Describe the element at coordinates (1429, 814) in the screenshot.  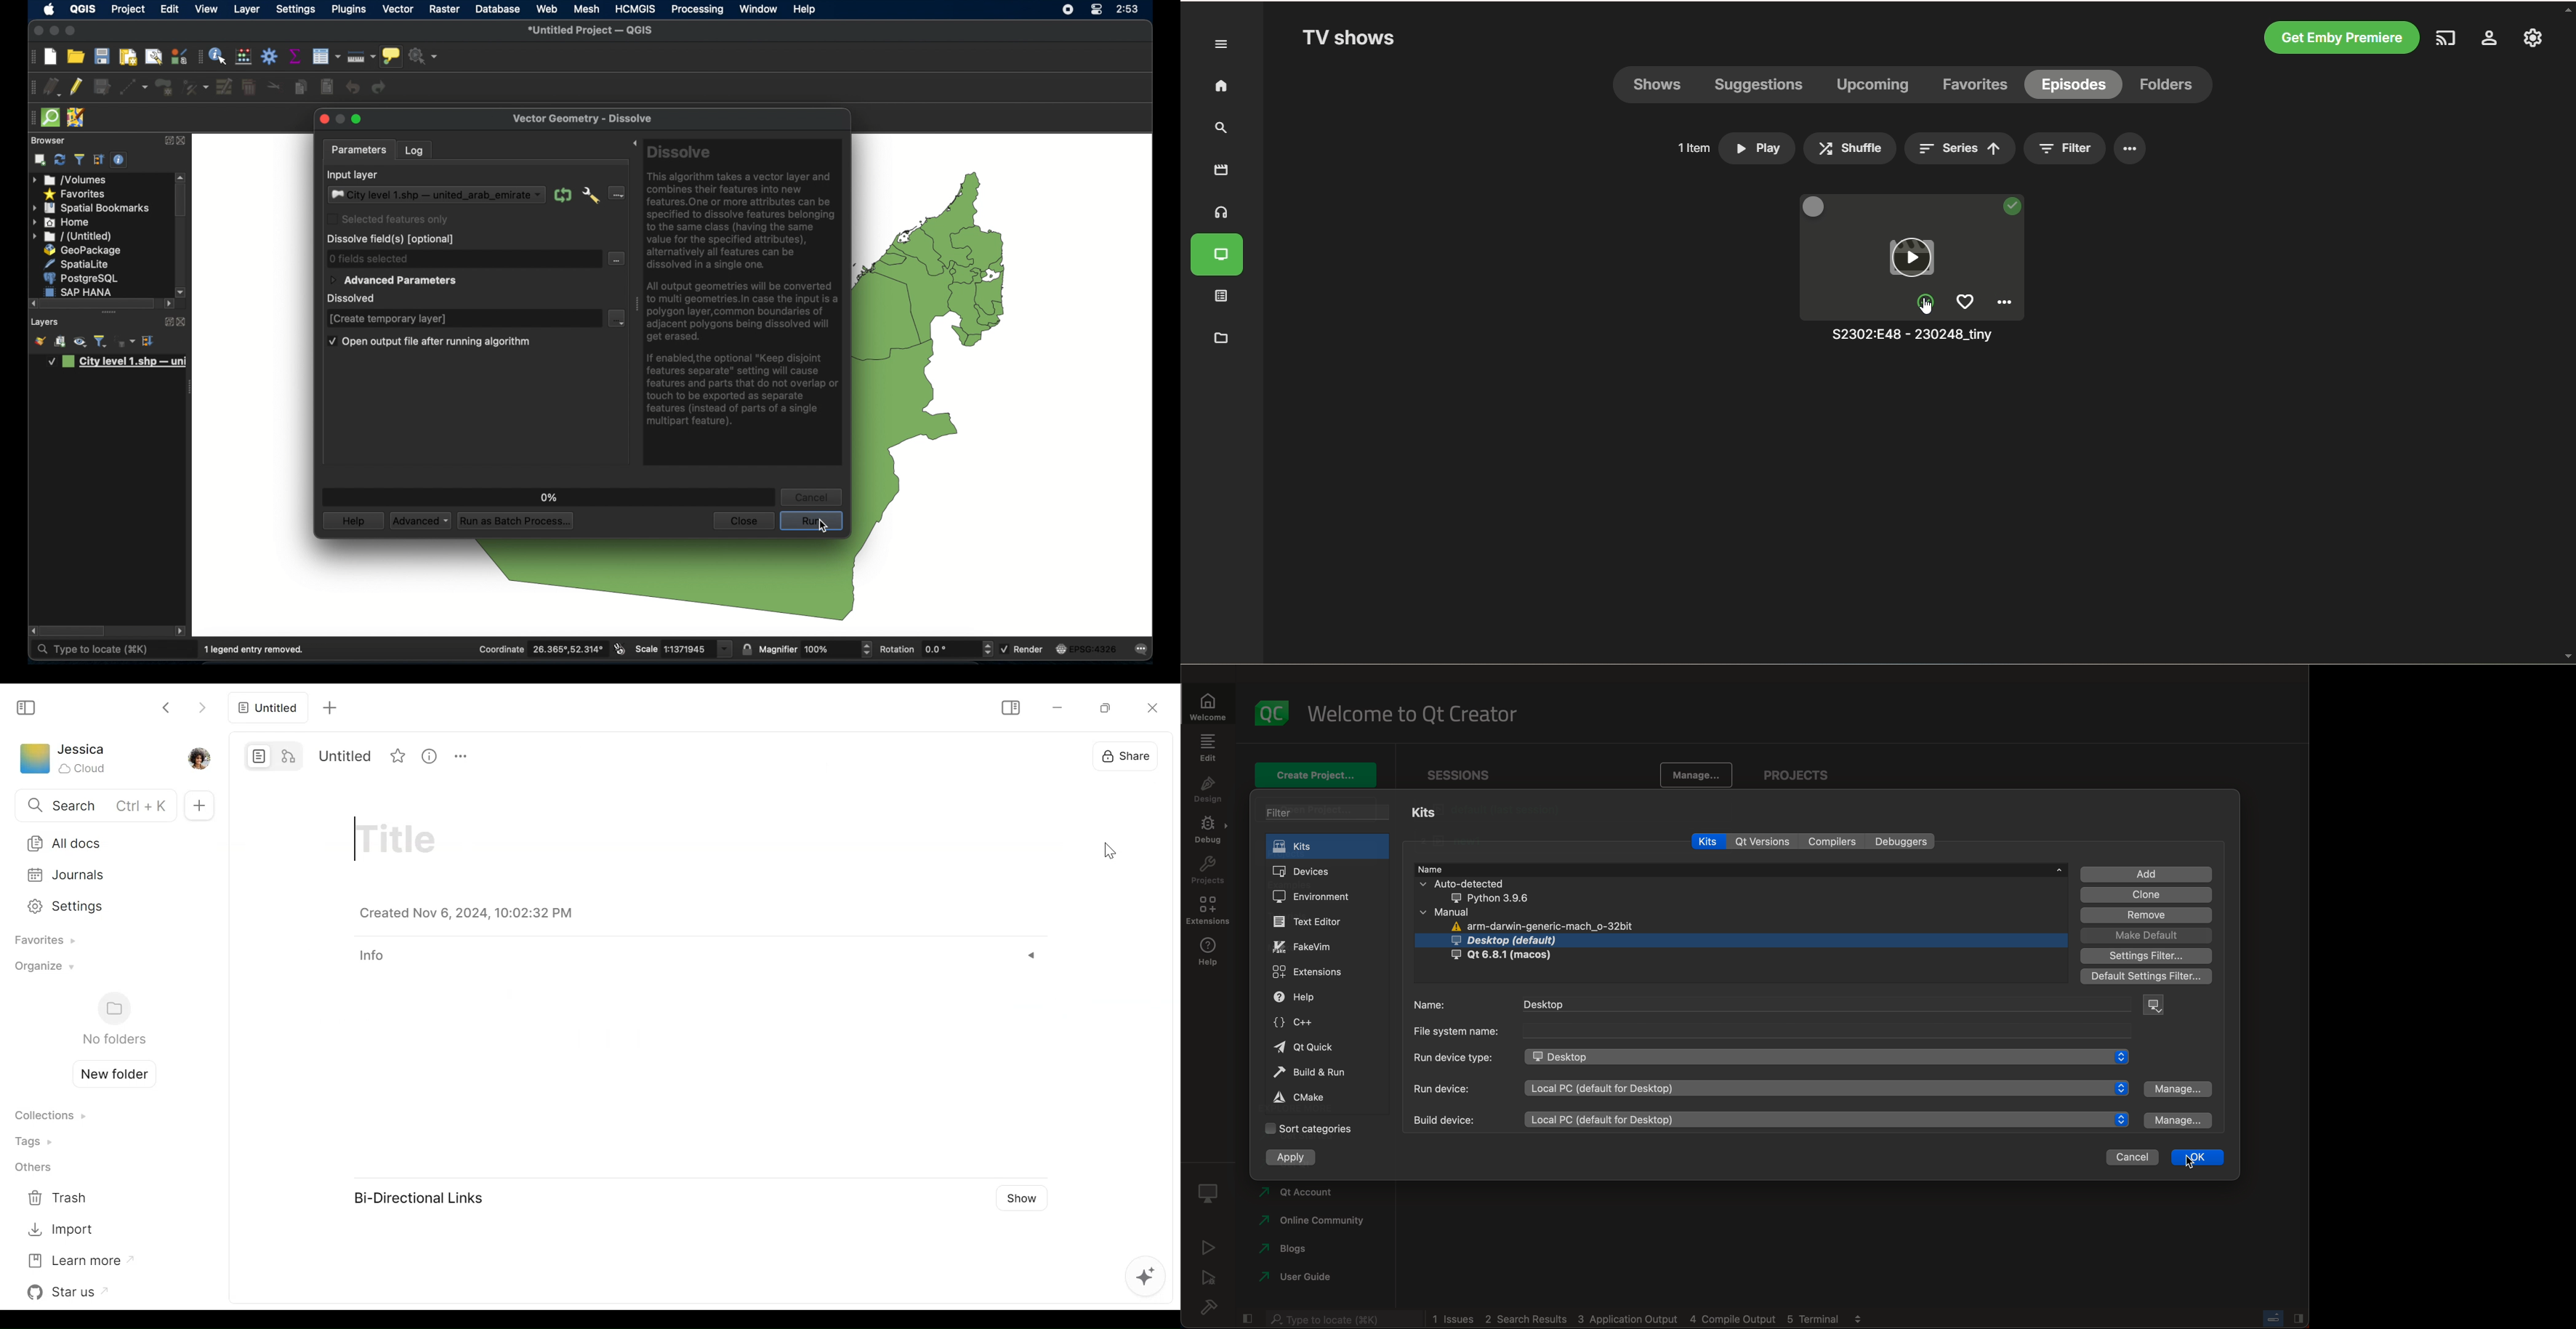
I see `kits` at that location.